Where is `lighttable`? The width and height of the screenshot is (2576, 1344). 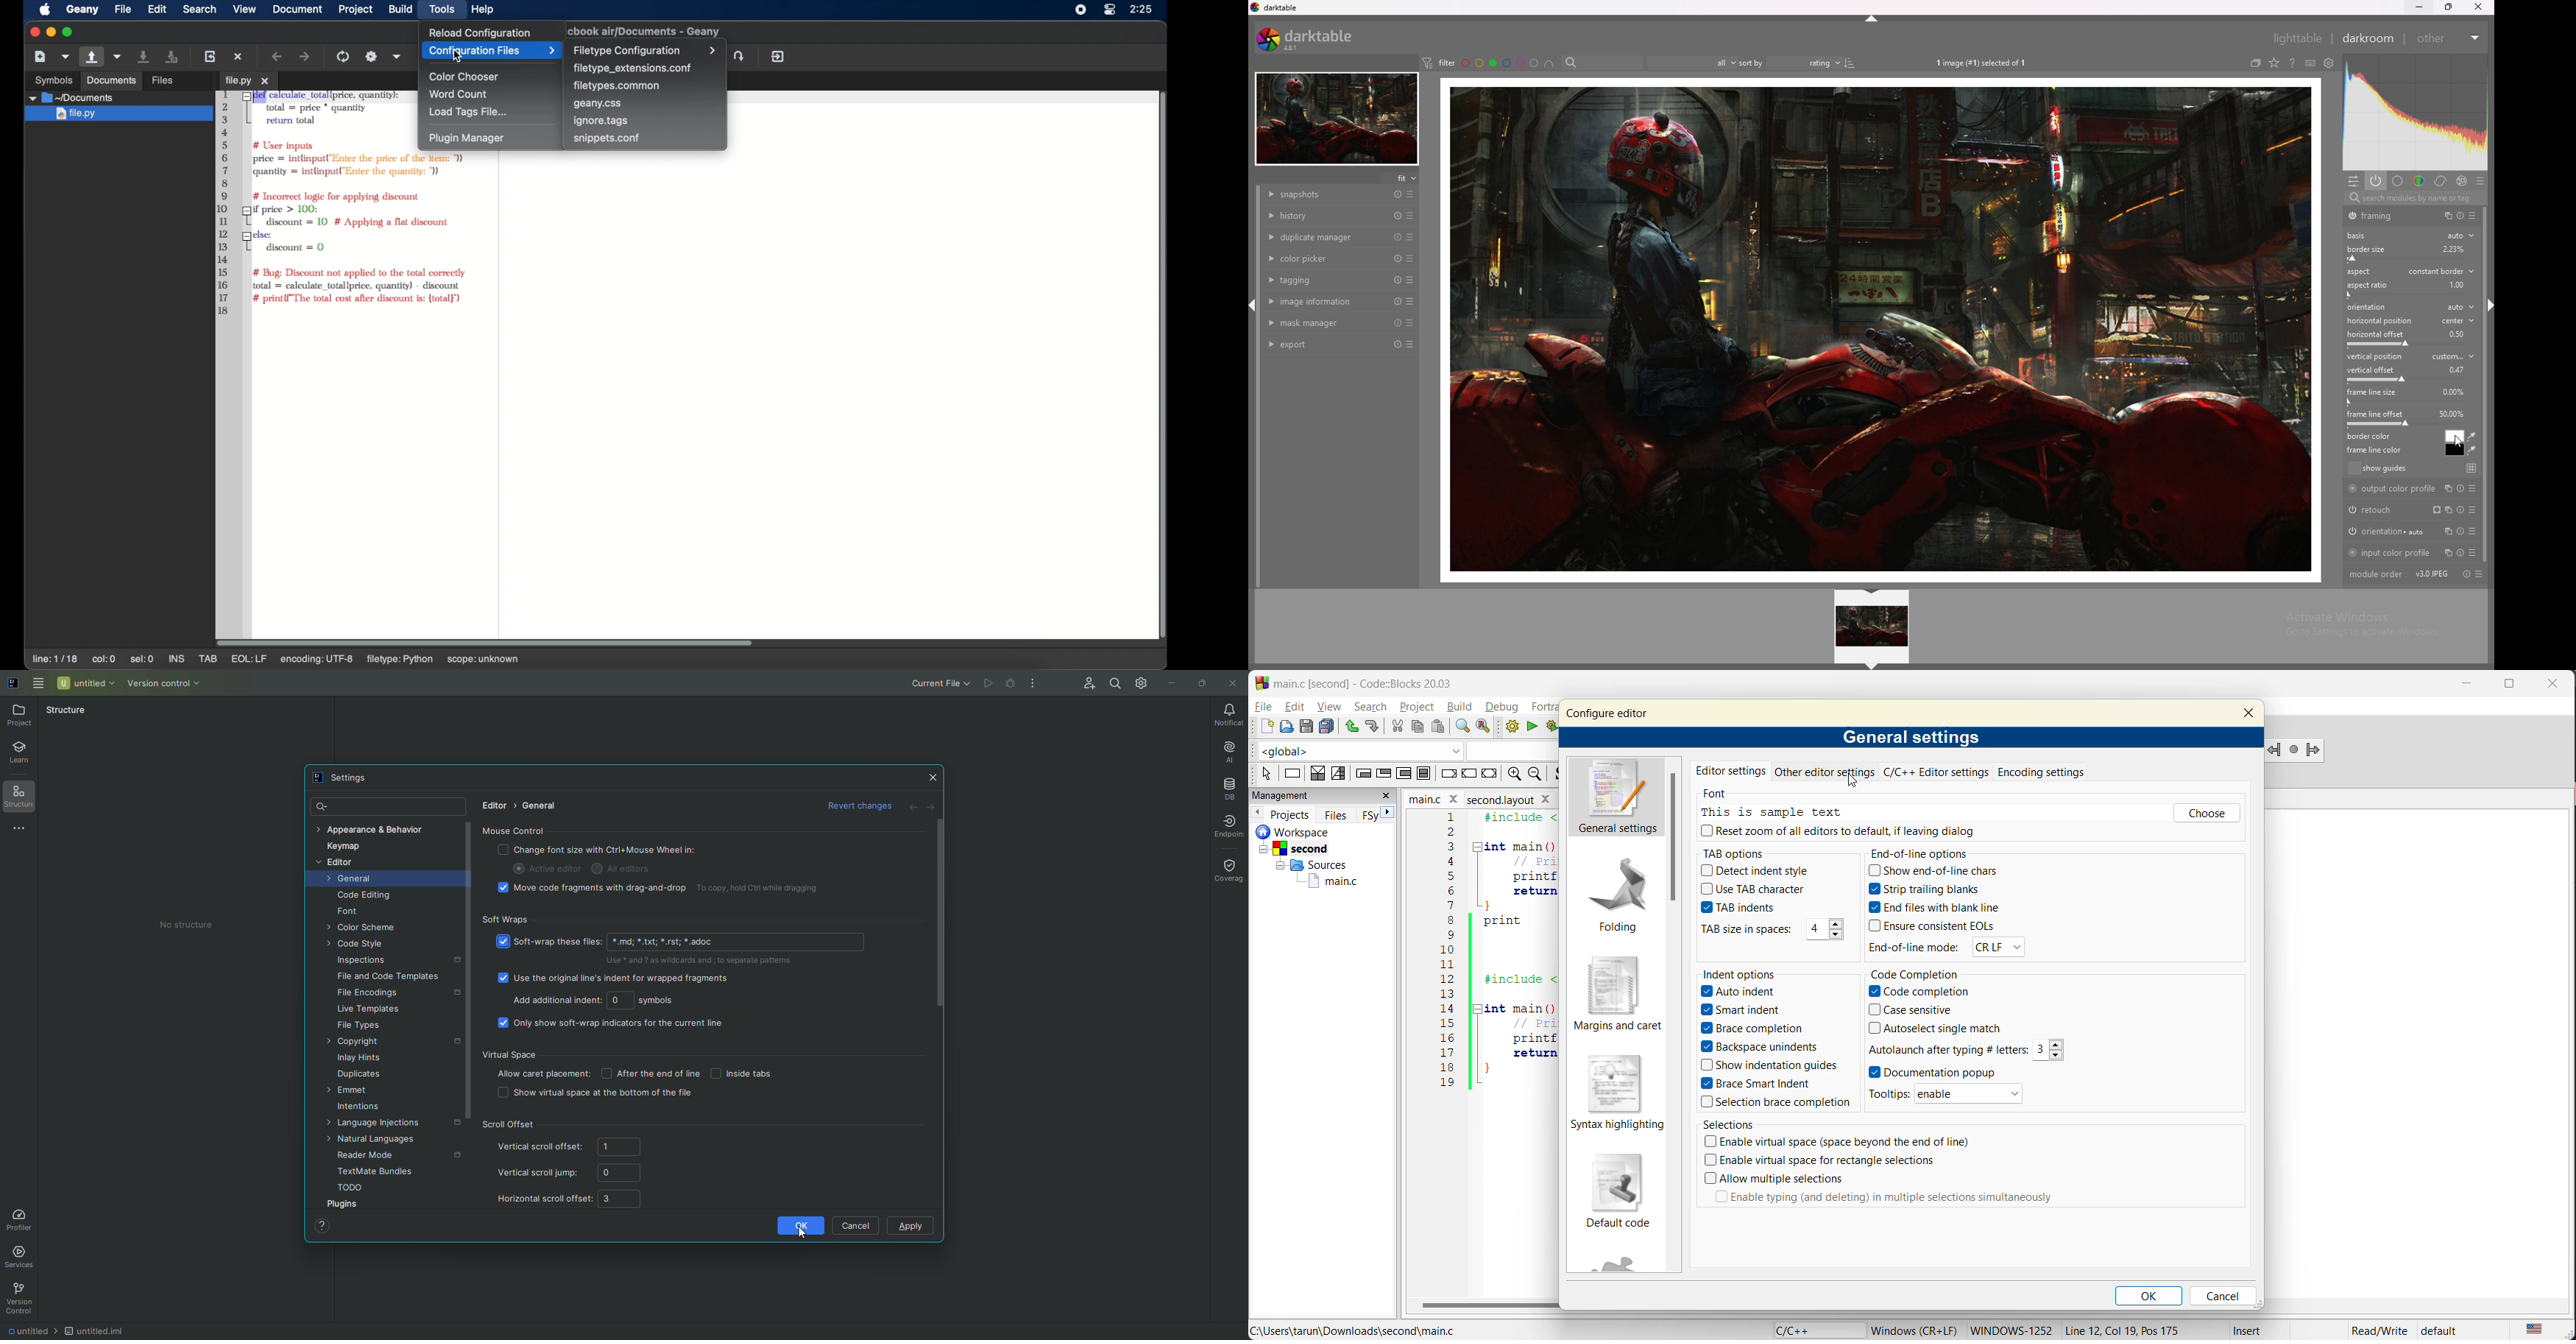 lighttable is located at coordinates (2291, 38).